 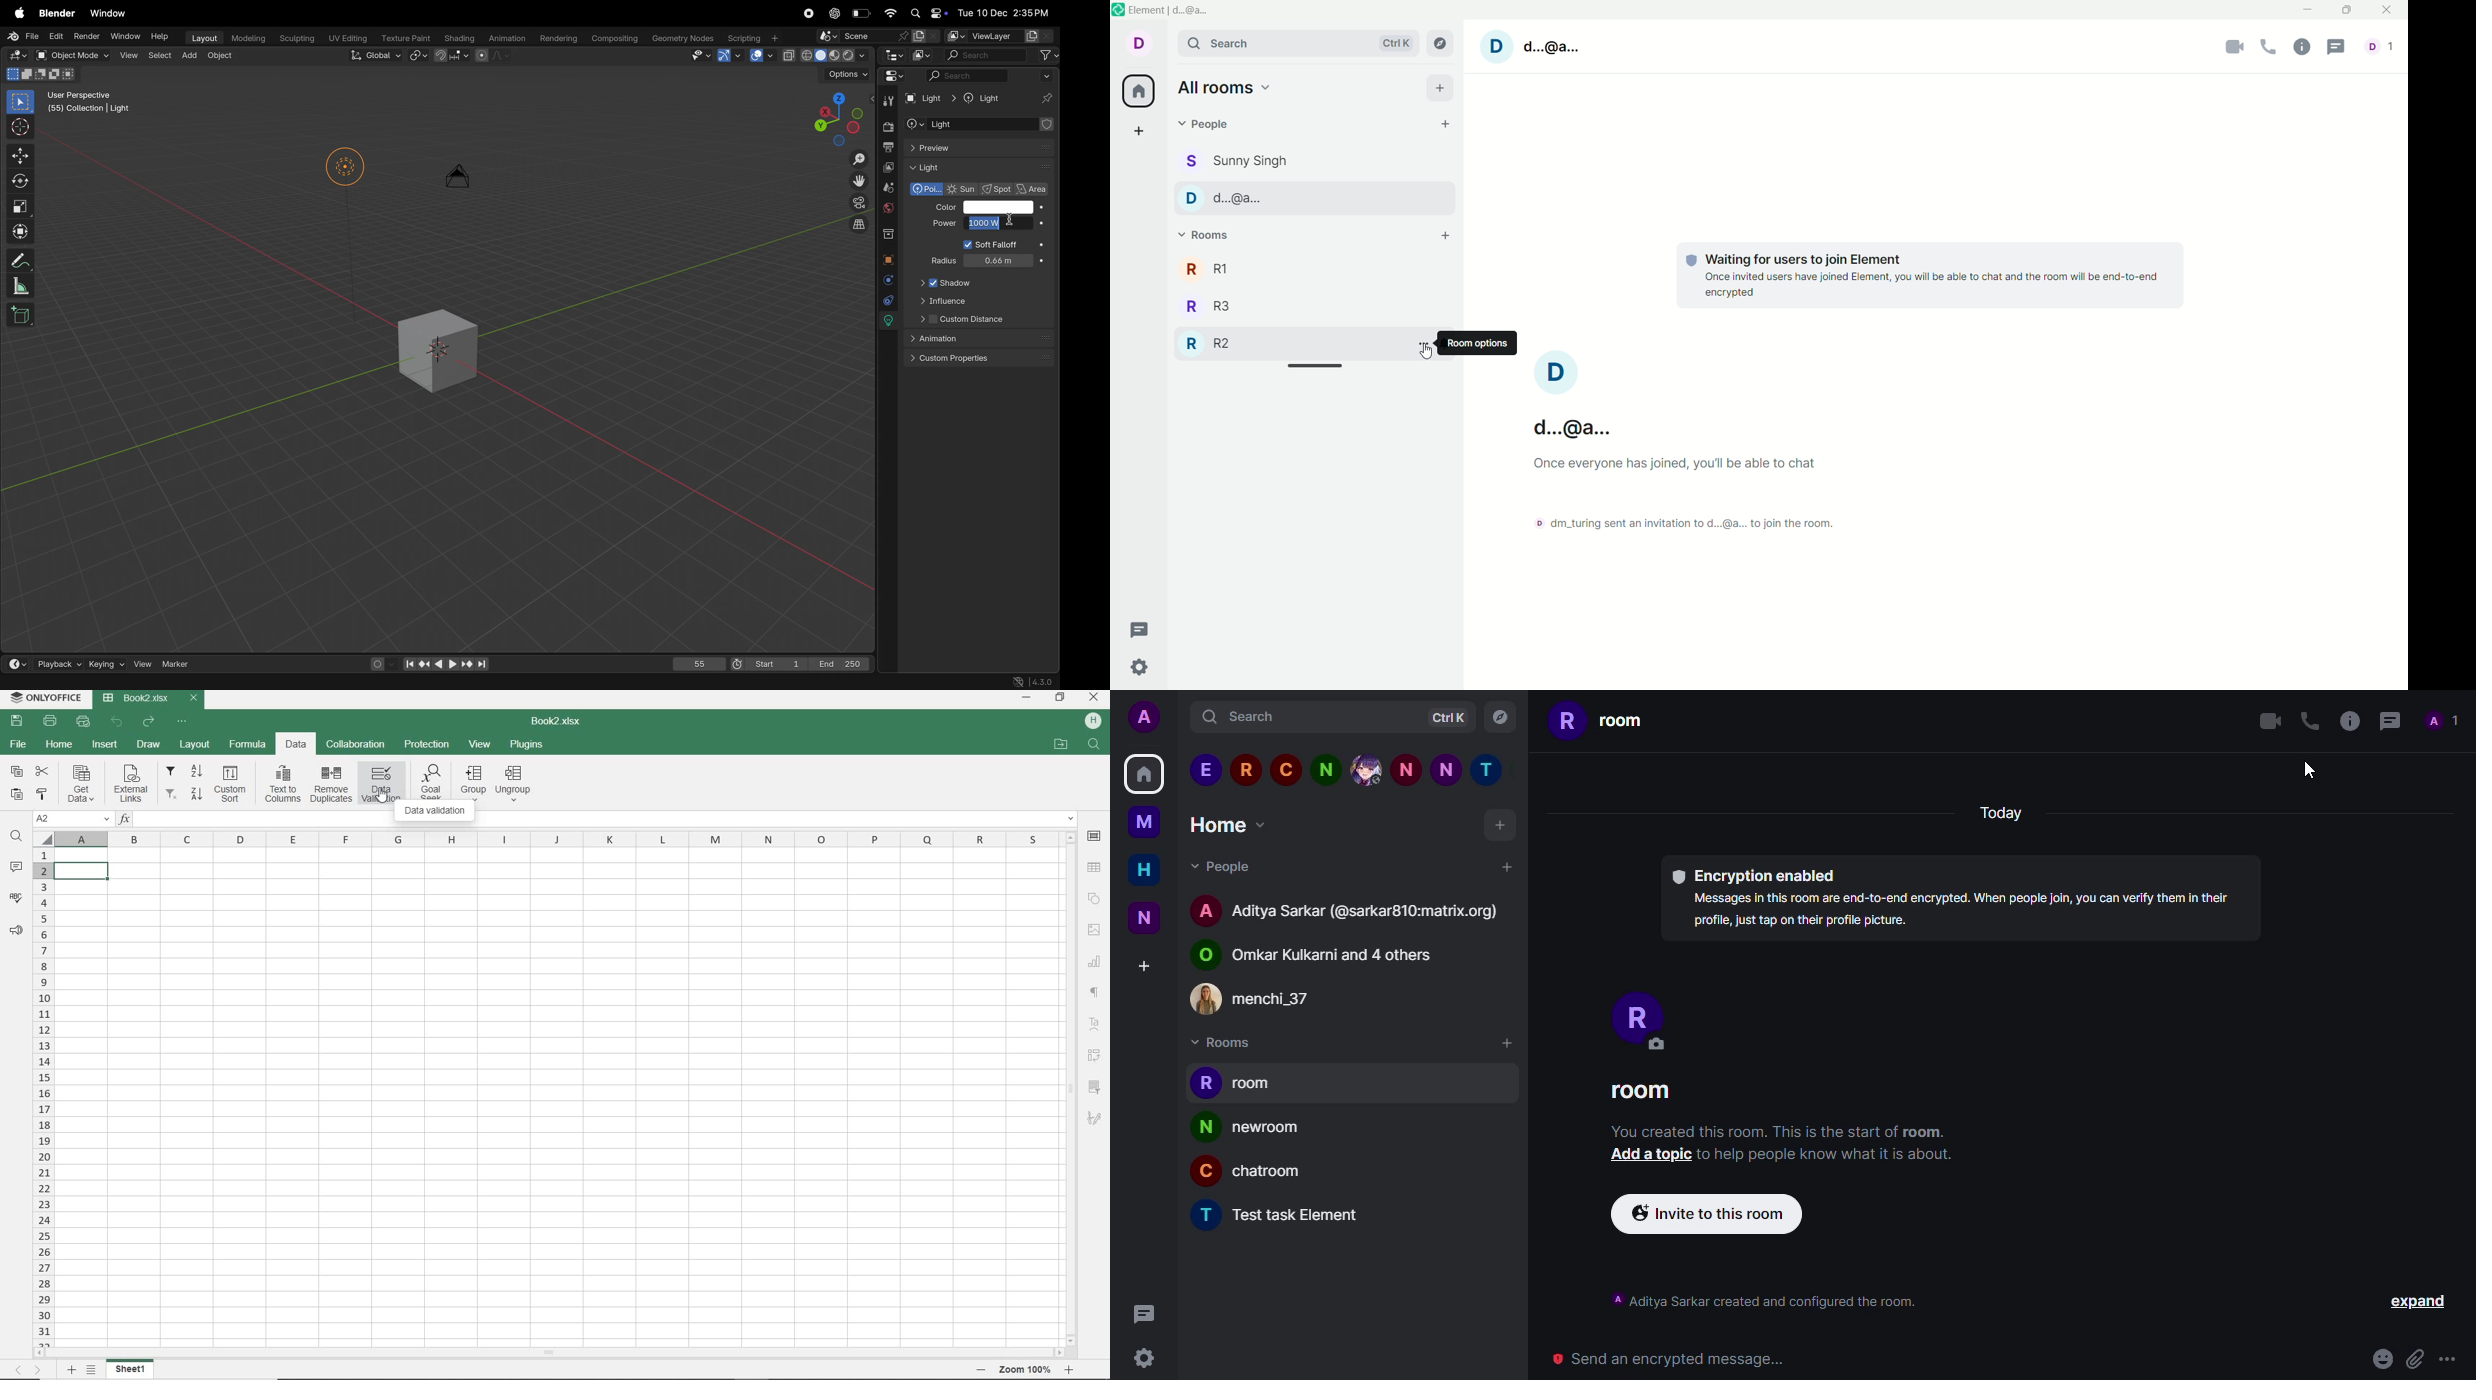 I want to click on Add , so click(x=1143, y=966).